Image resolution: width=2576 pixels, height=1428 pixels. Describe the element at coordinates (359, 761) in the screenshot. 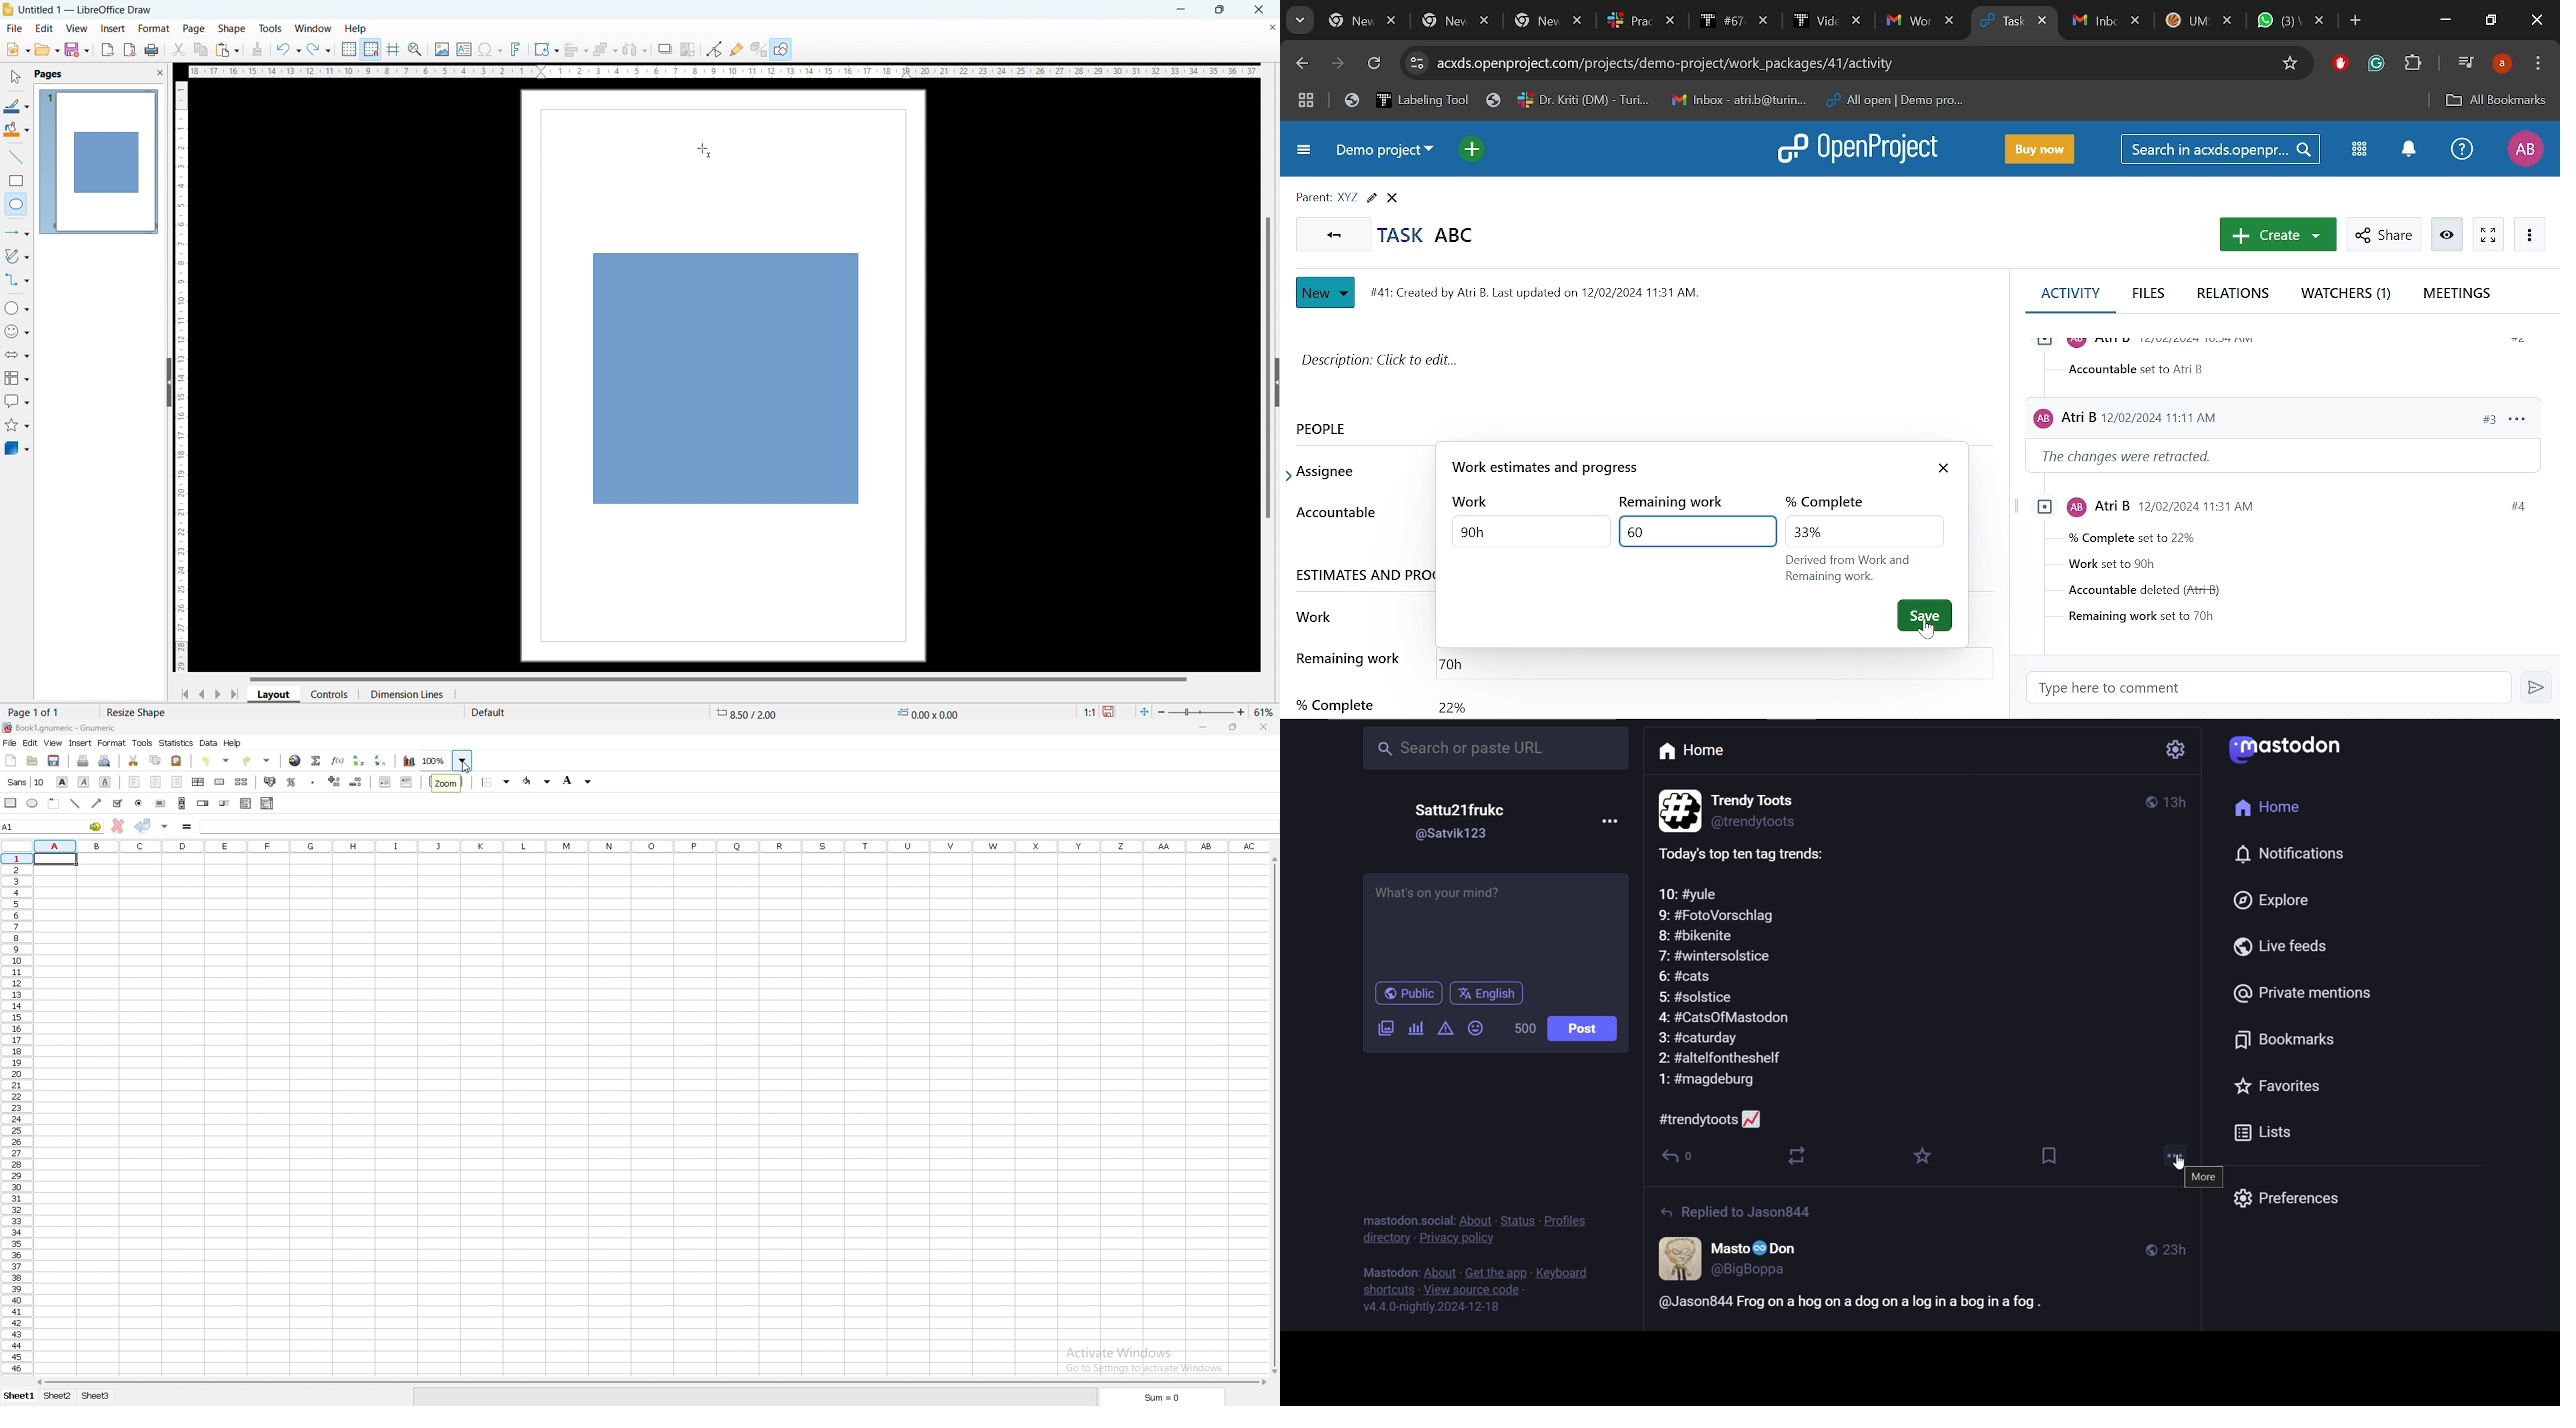

I see `sort ascending` at that location.